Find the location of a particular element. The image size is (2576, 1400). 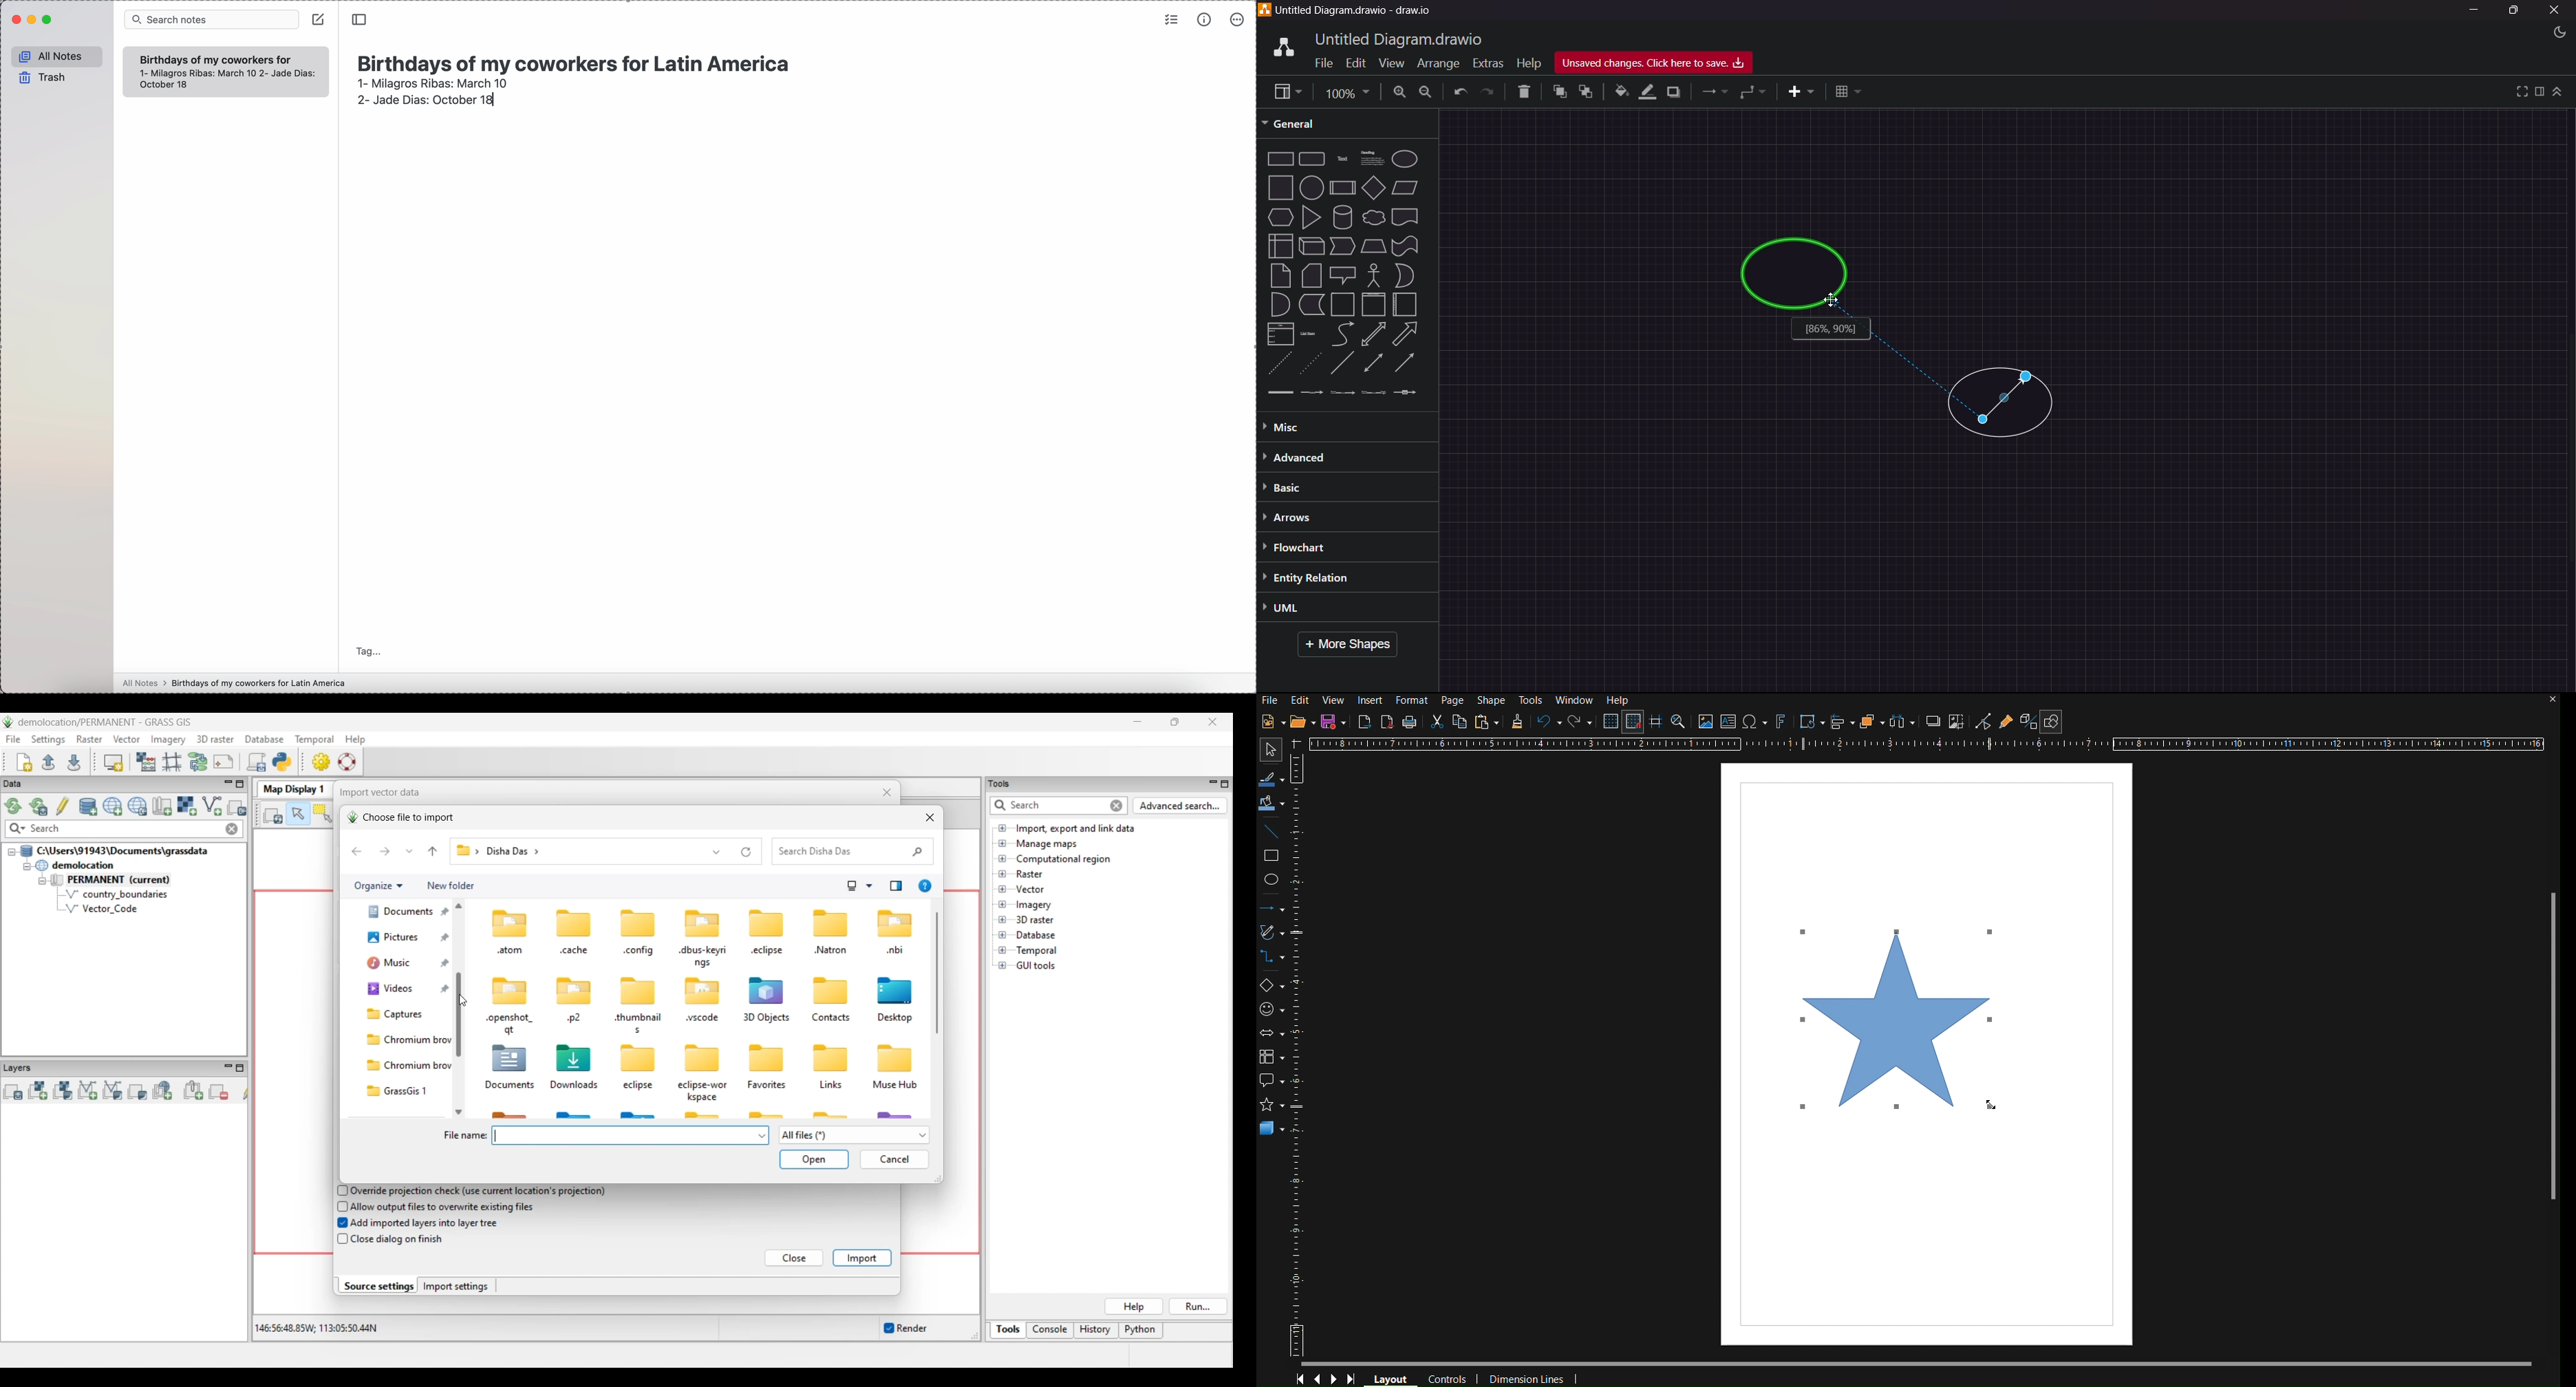

Window is located at coordinates (1575, 700).